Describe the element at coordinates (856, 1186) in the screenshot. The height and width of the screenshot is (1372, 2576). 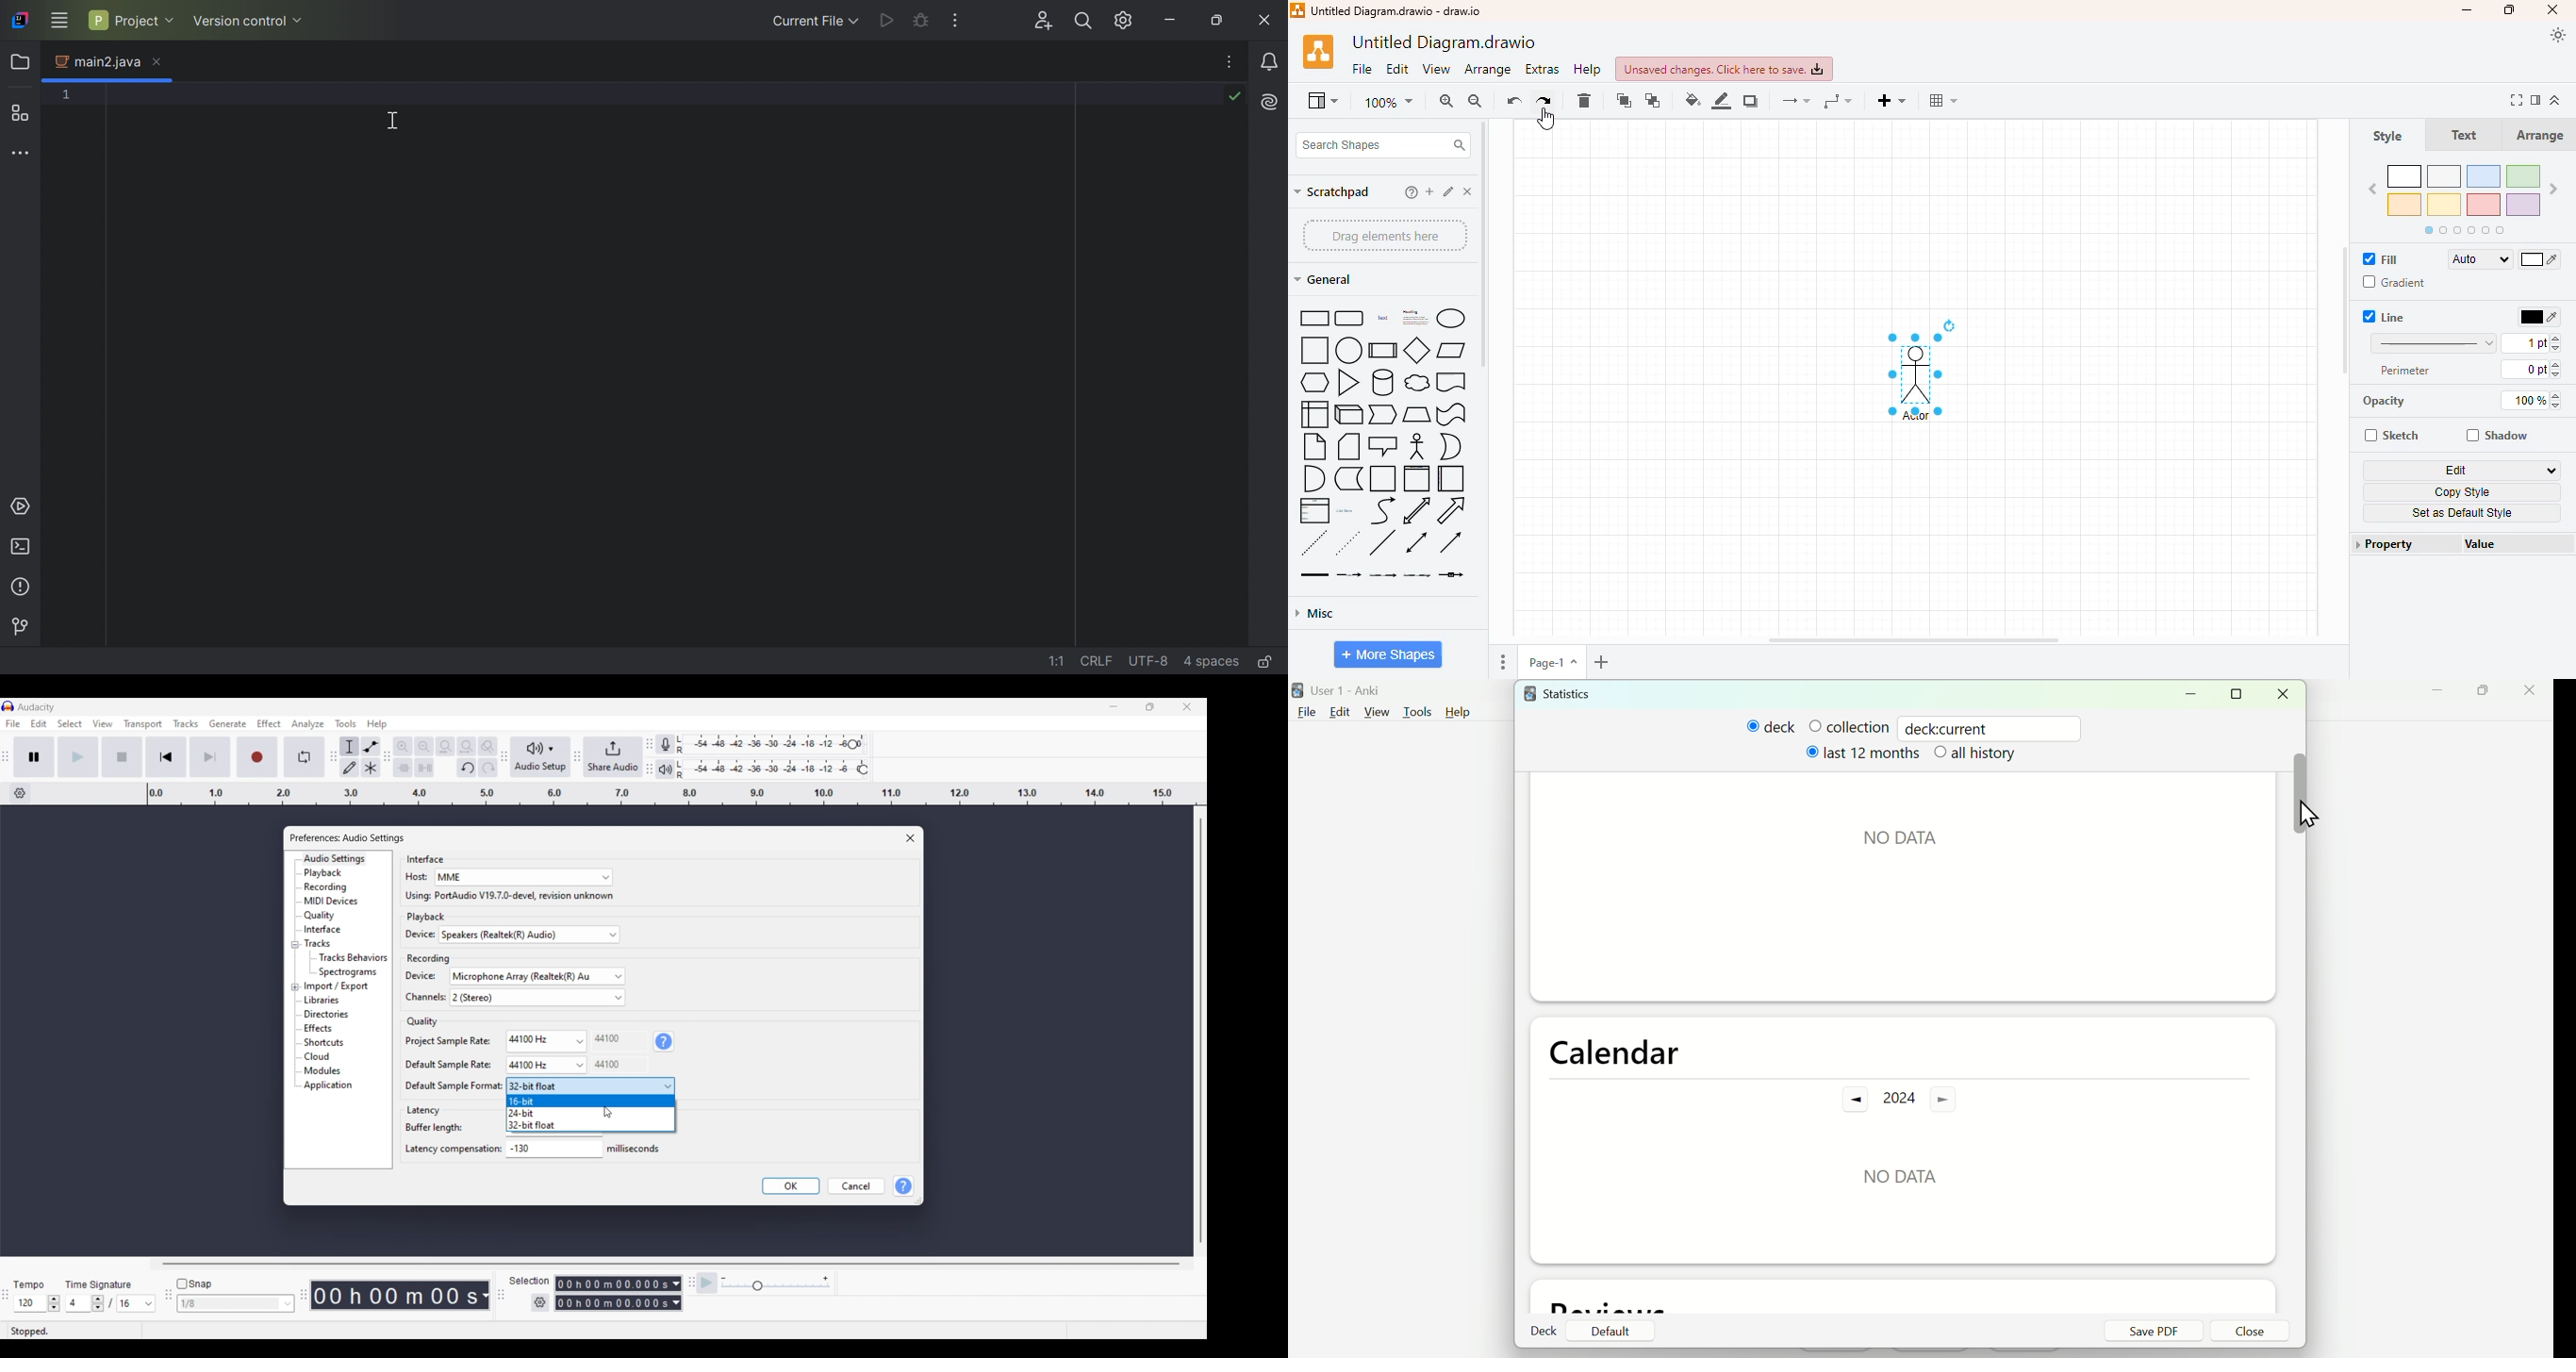
I see `Cancel inputs made` at that location.